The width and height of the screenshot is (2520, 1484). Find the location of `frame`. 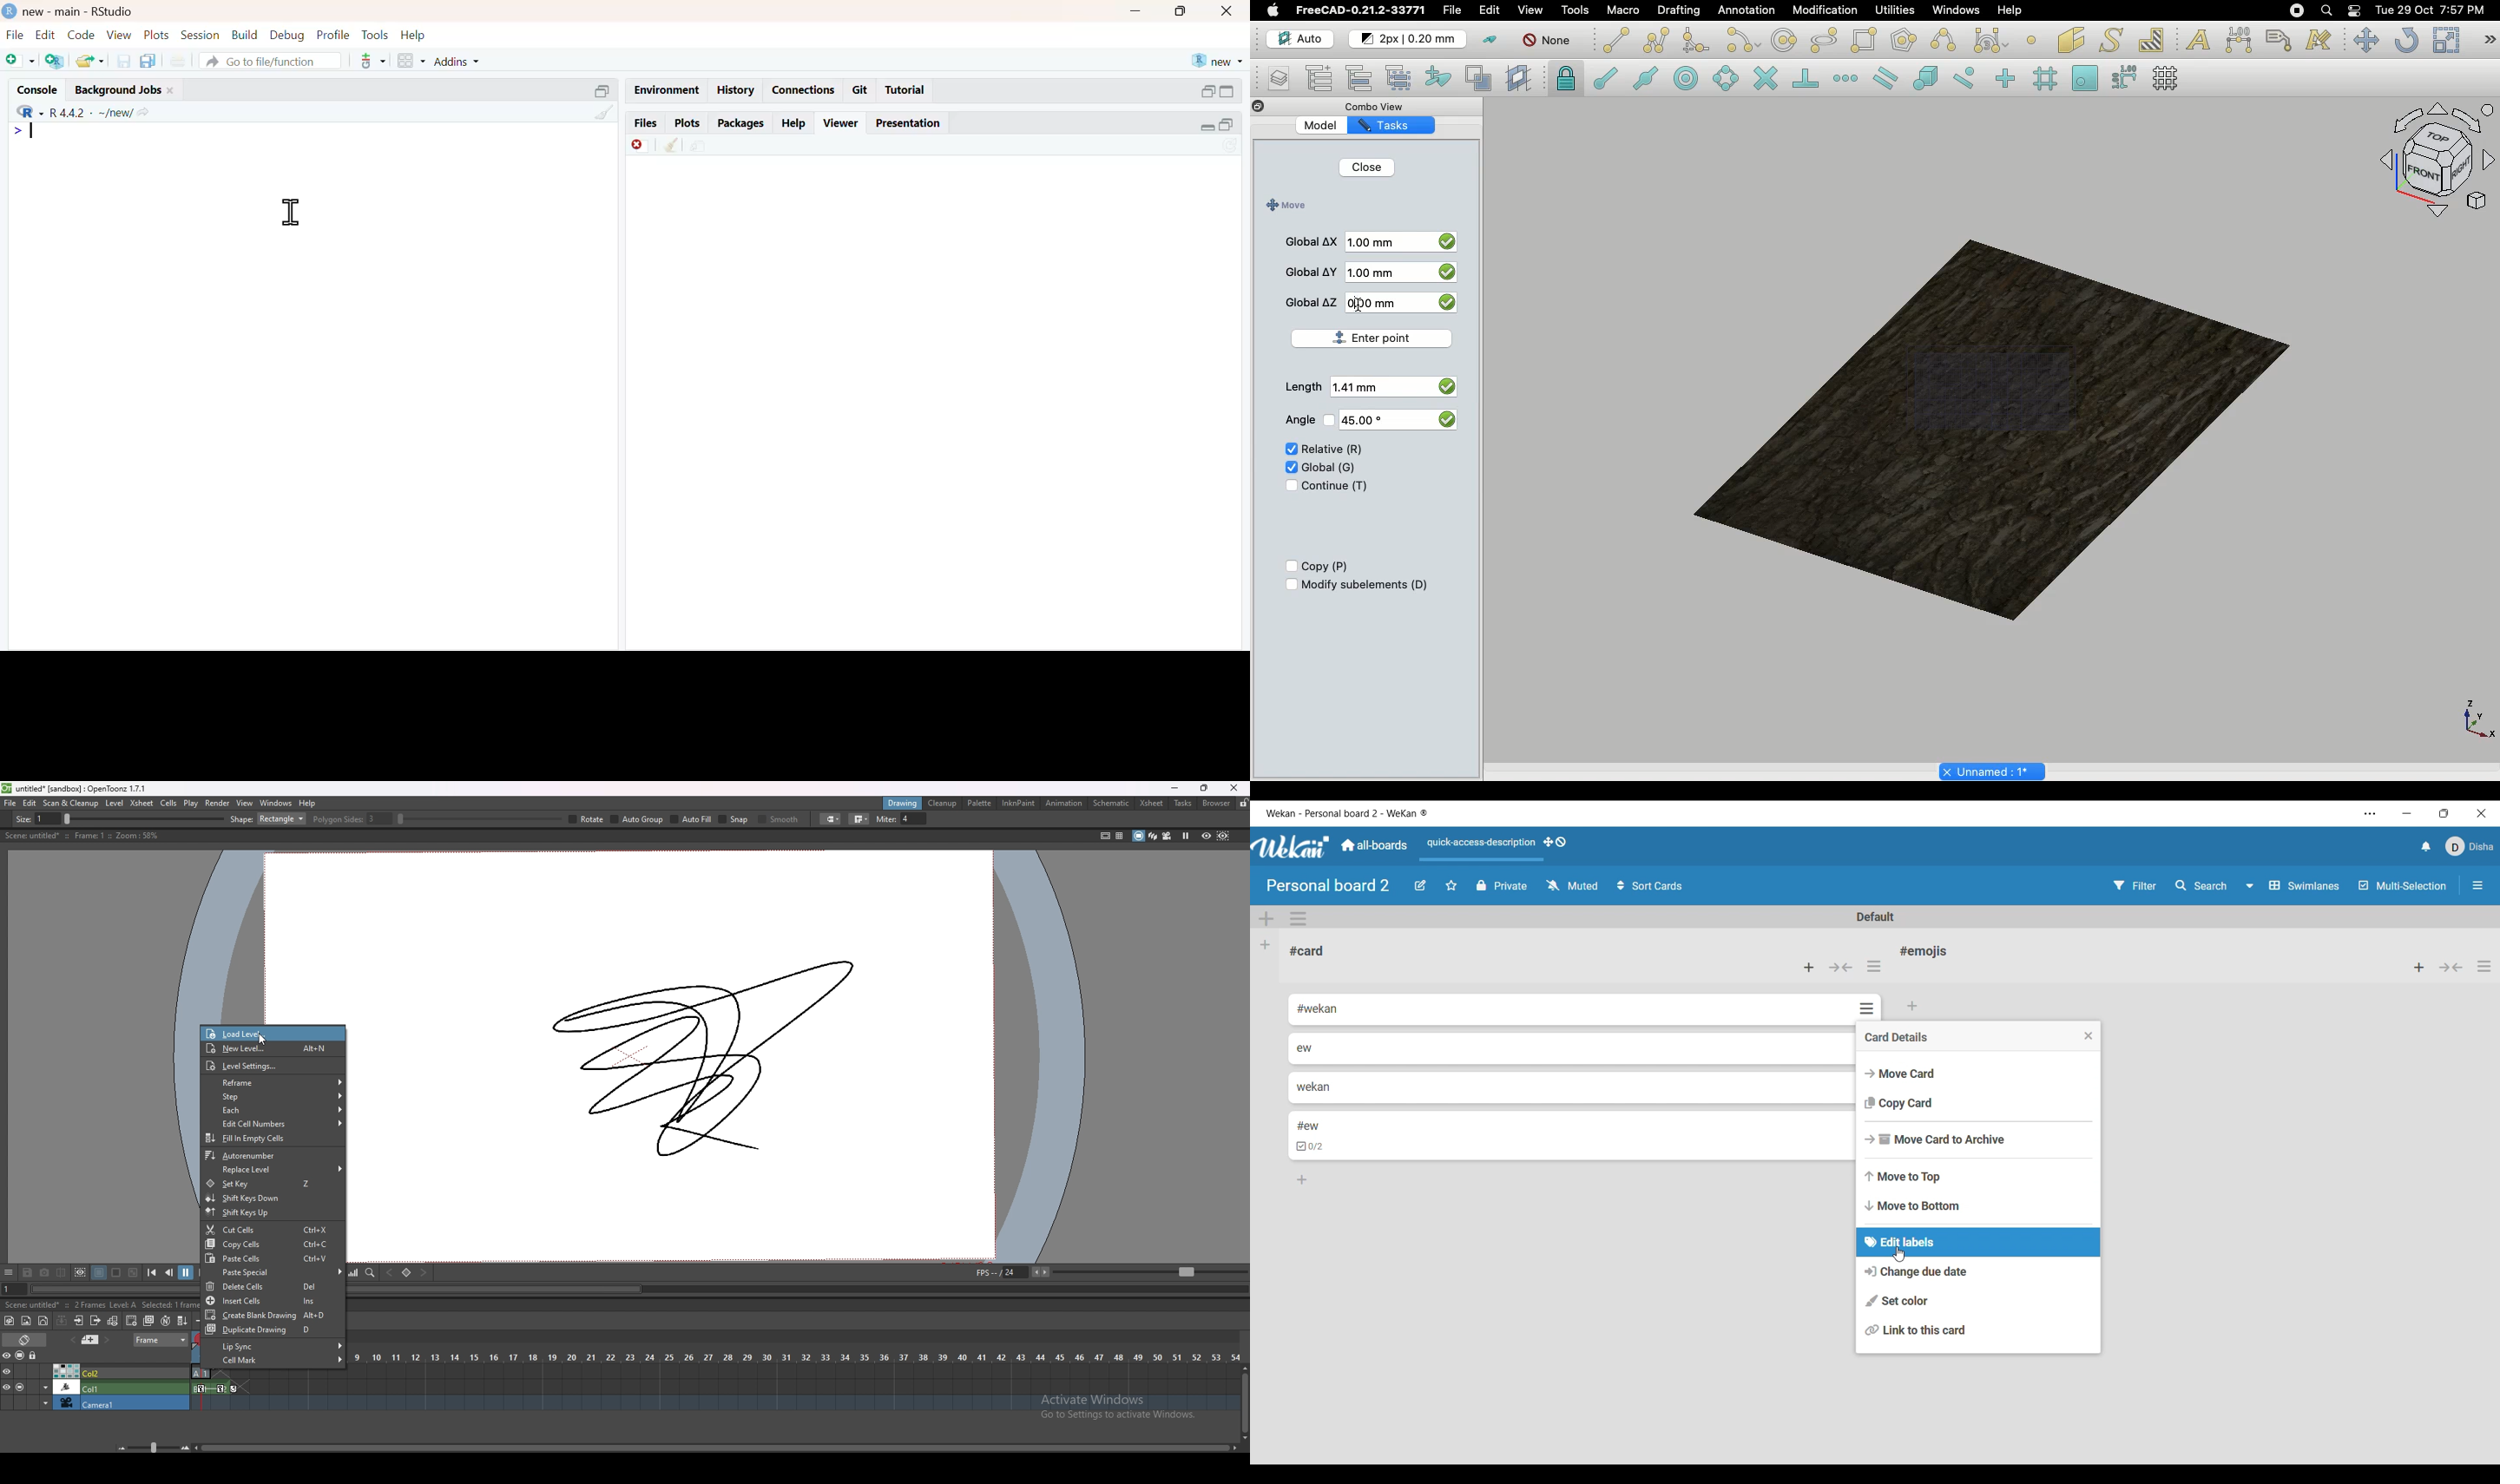

frame is located at coordinates (161, 1338).